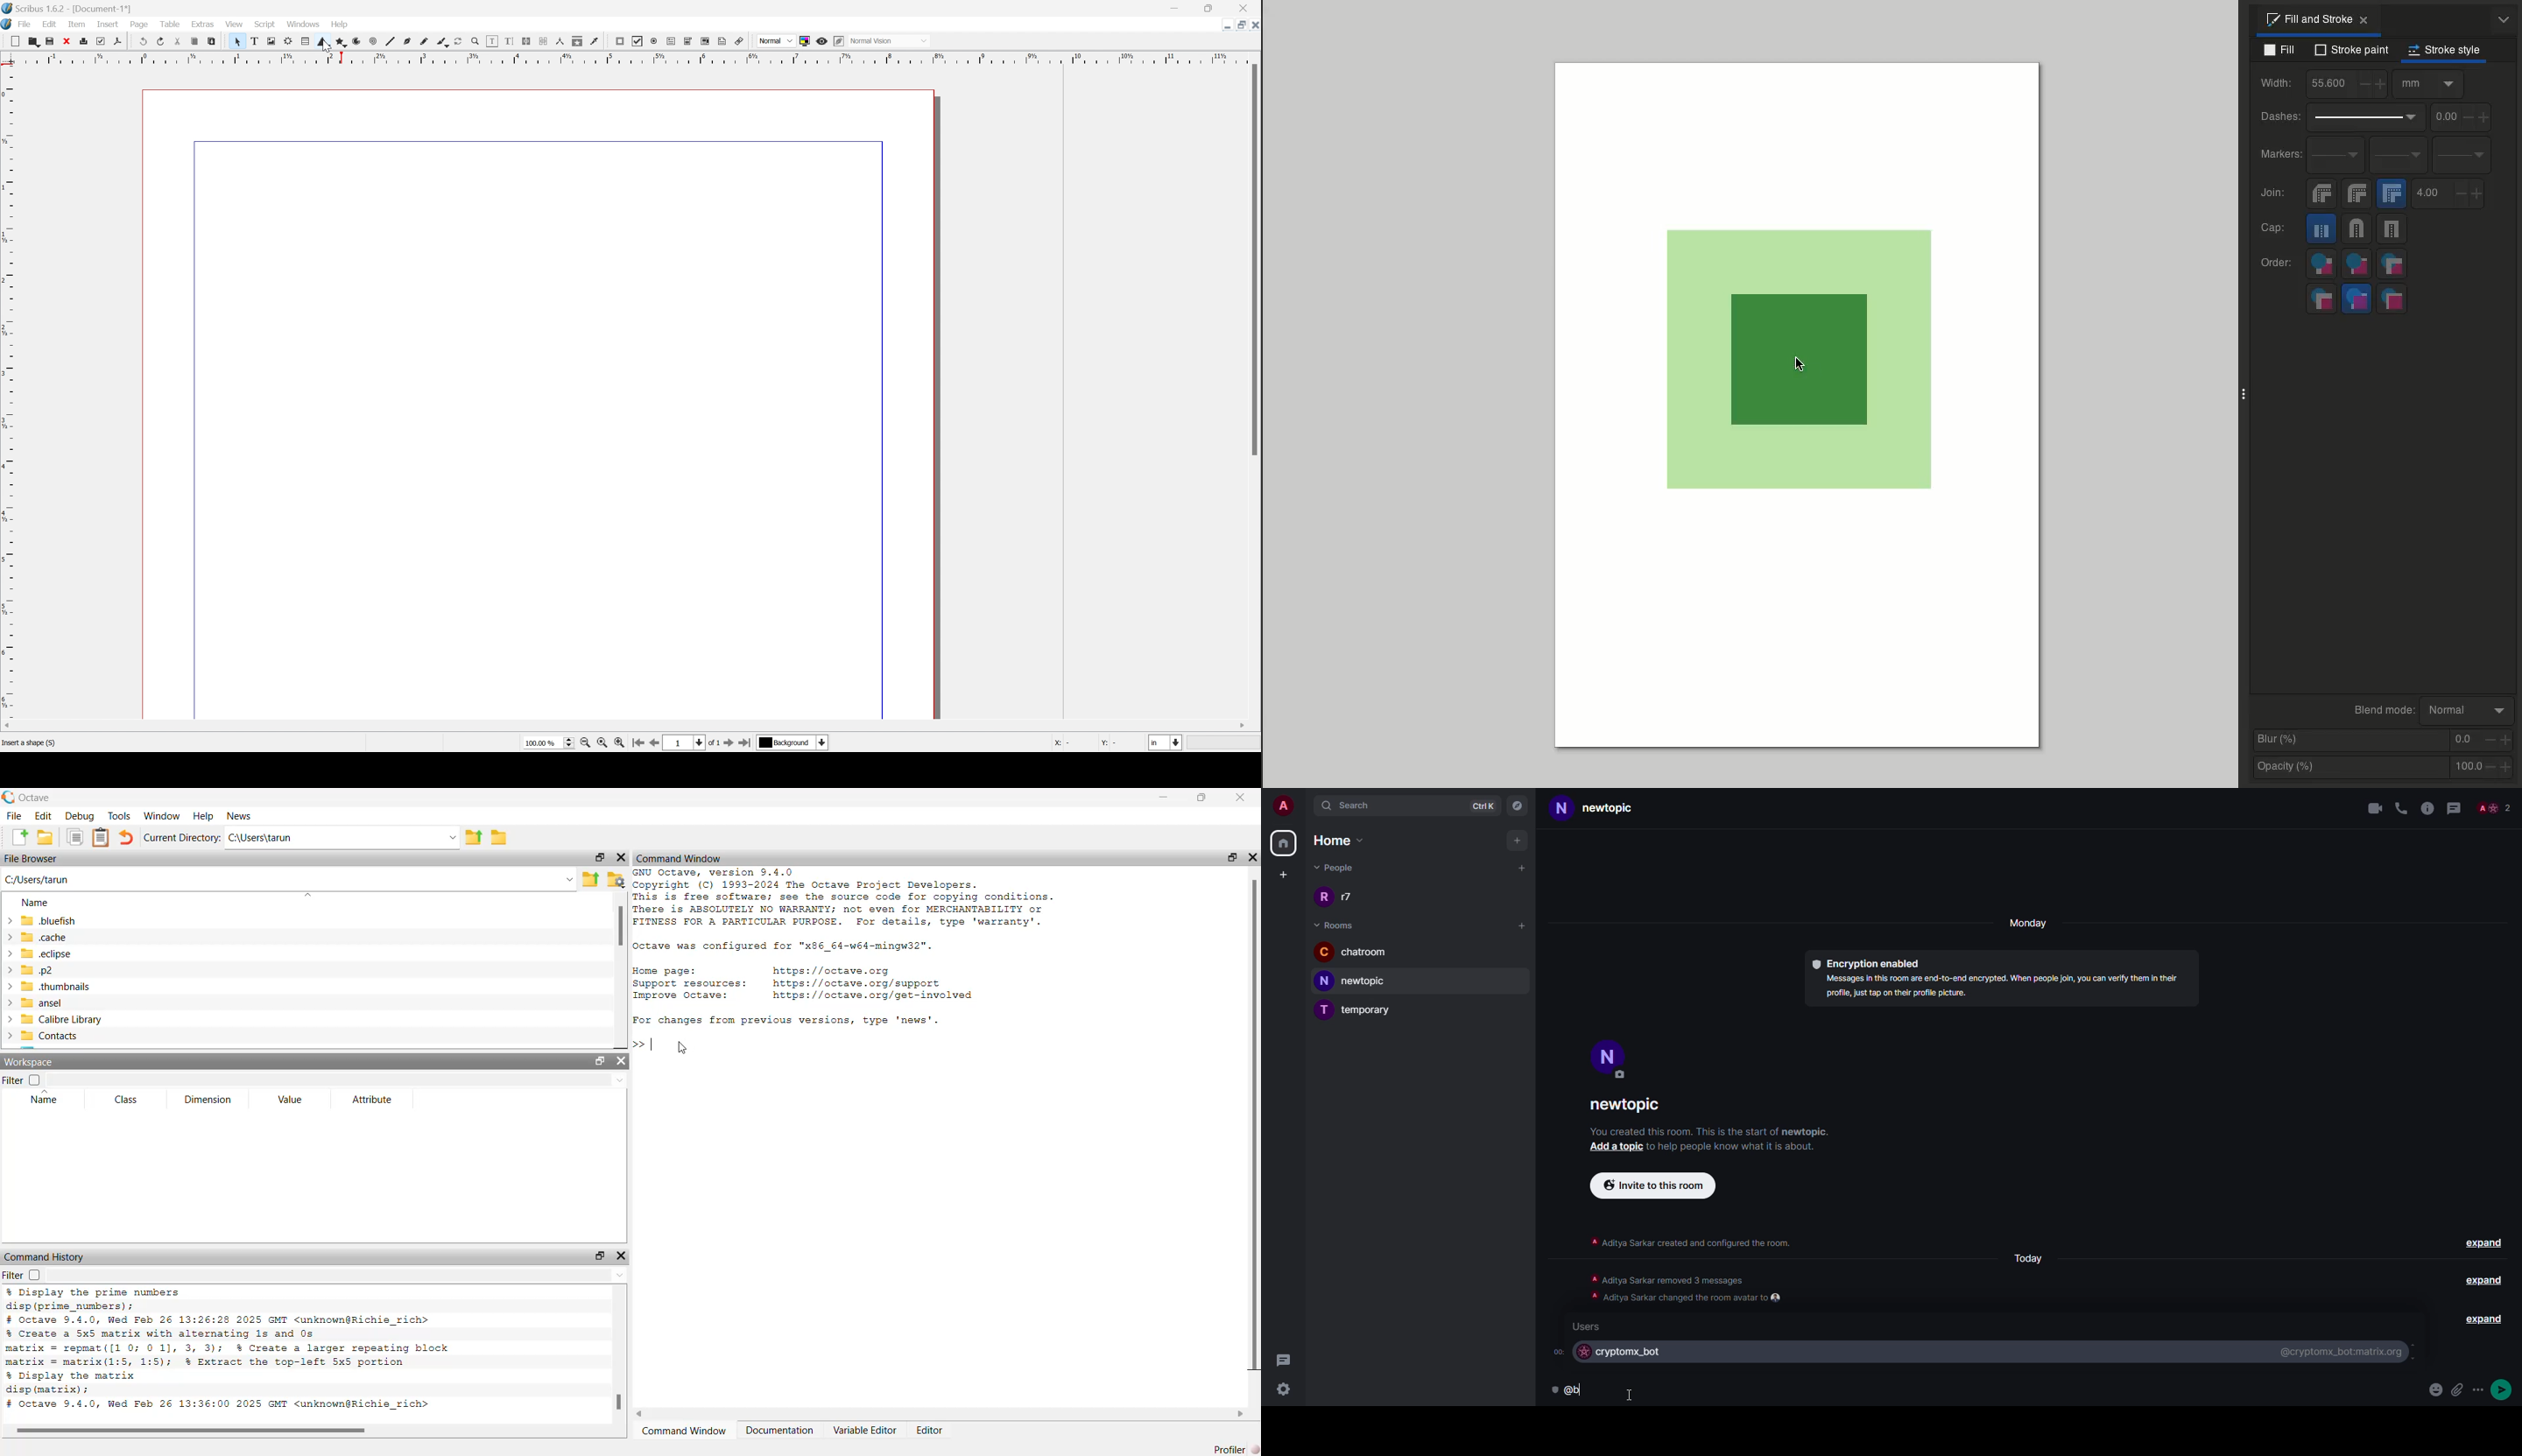  What do you see at coordinates (705, 41) in the screenshot?
I see `PDF list box` at bounding box center [705, 41].